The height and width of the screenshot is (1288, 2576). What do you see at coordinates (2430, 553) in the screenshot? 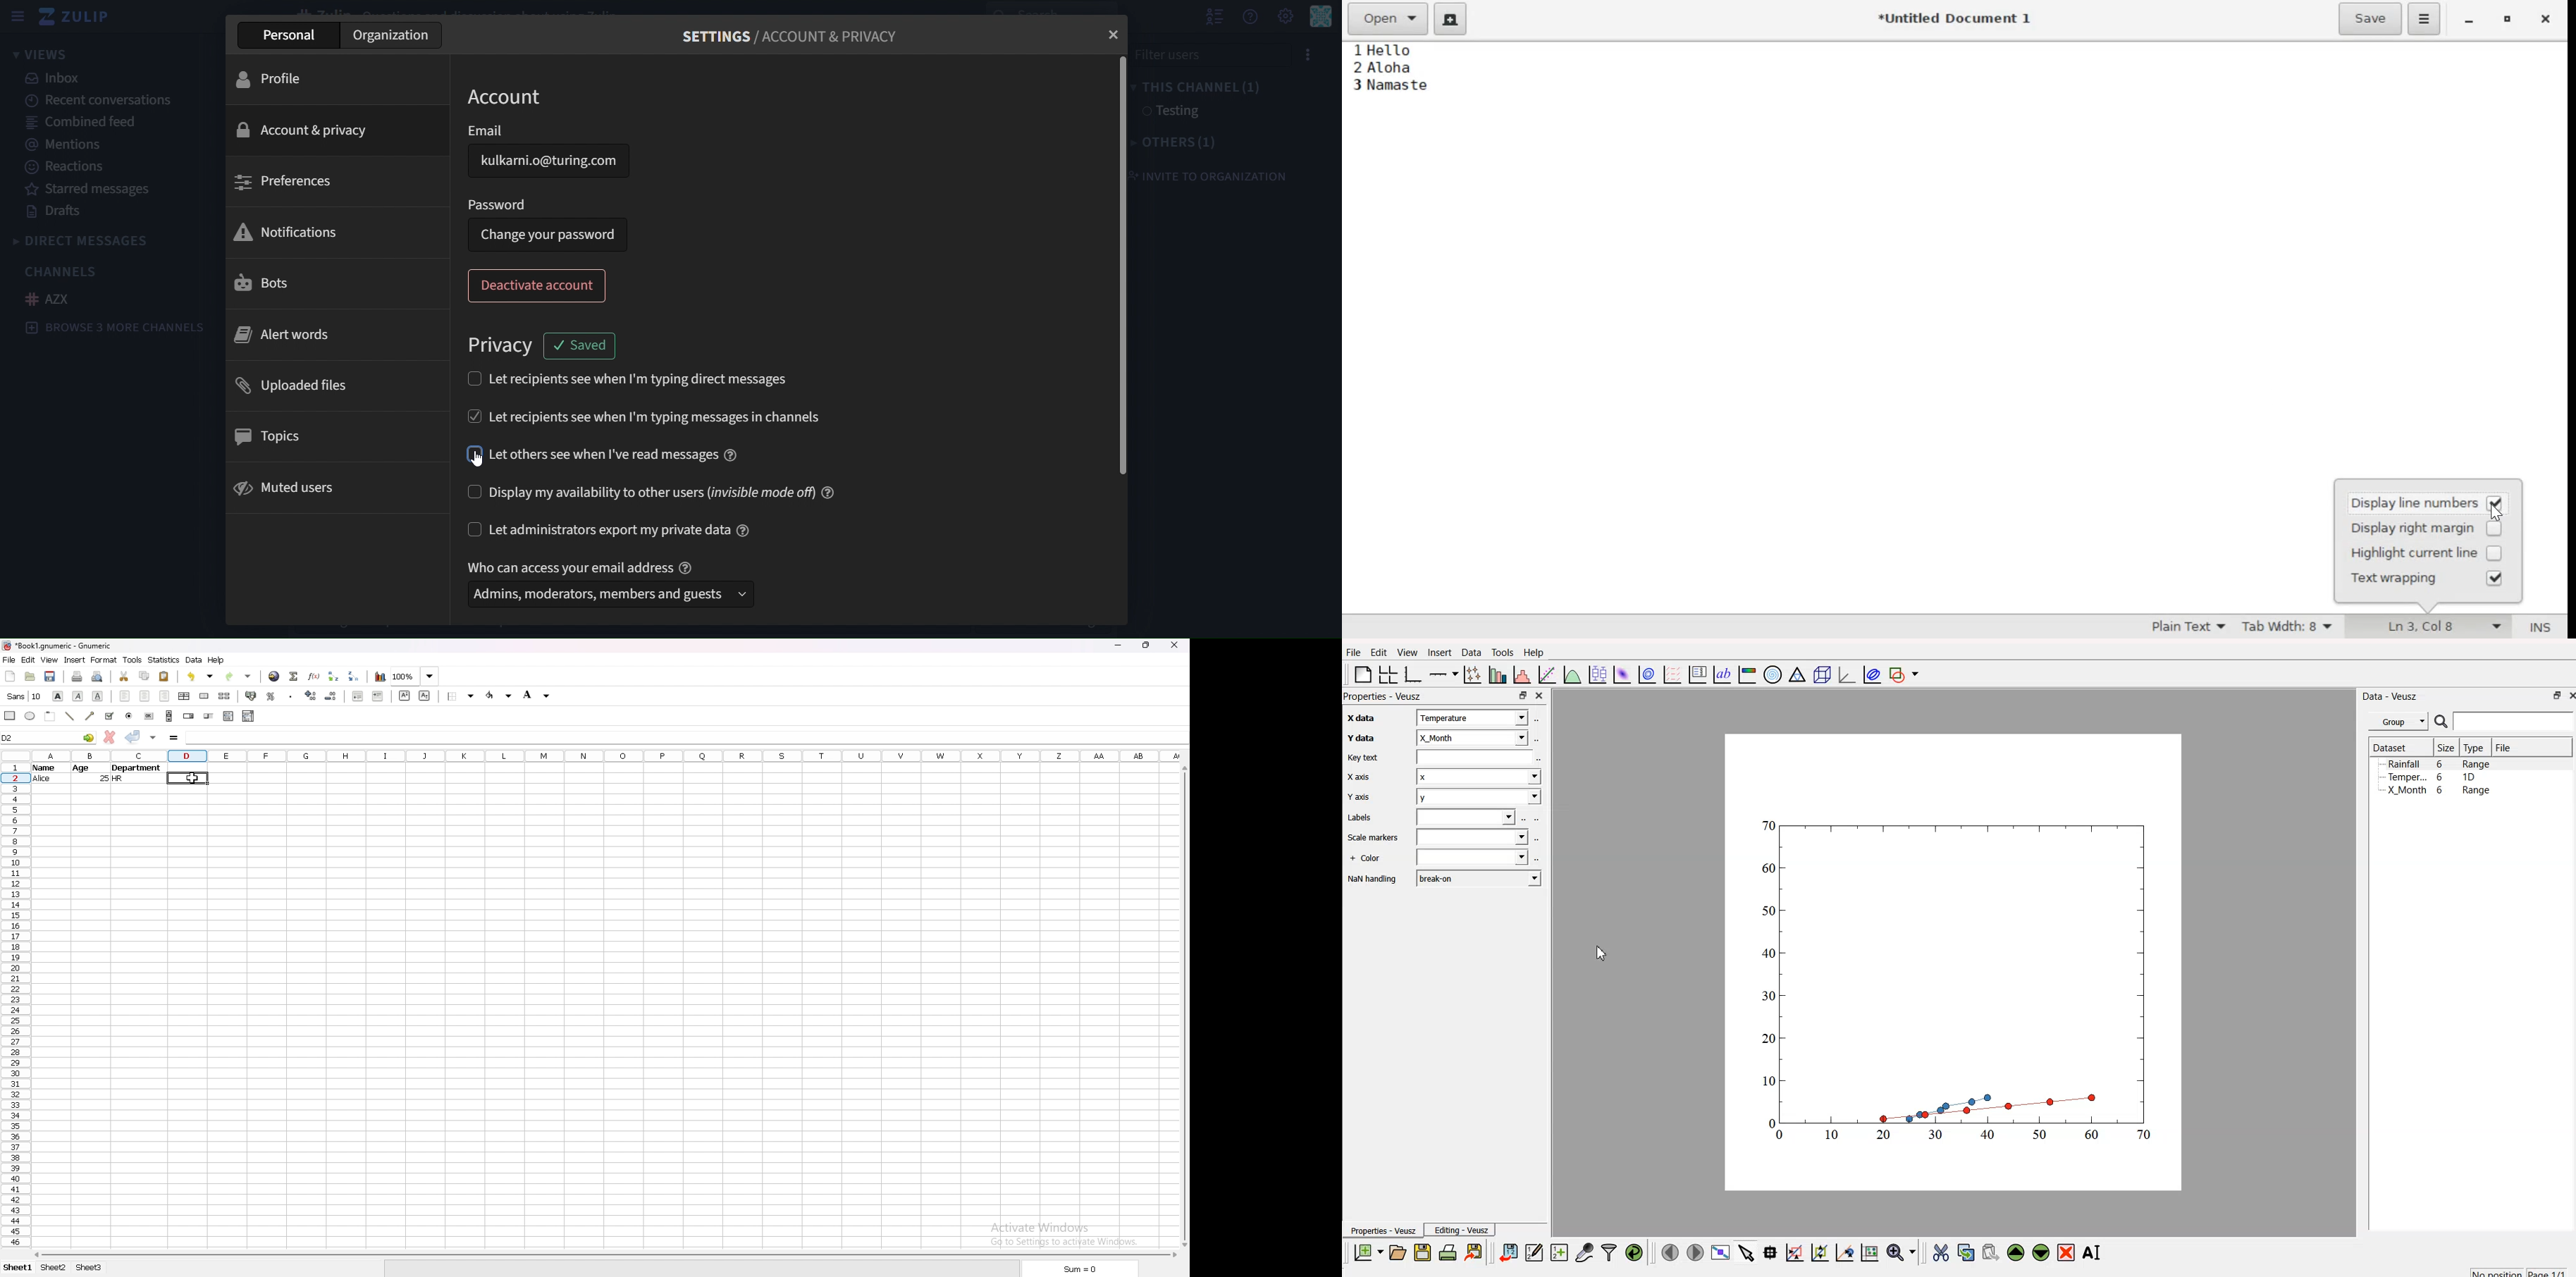
I see `highlight current line` at bounding box center [2430, 553].